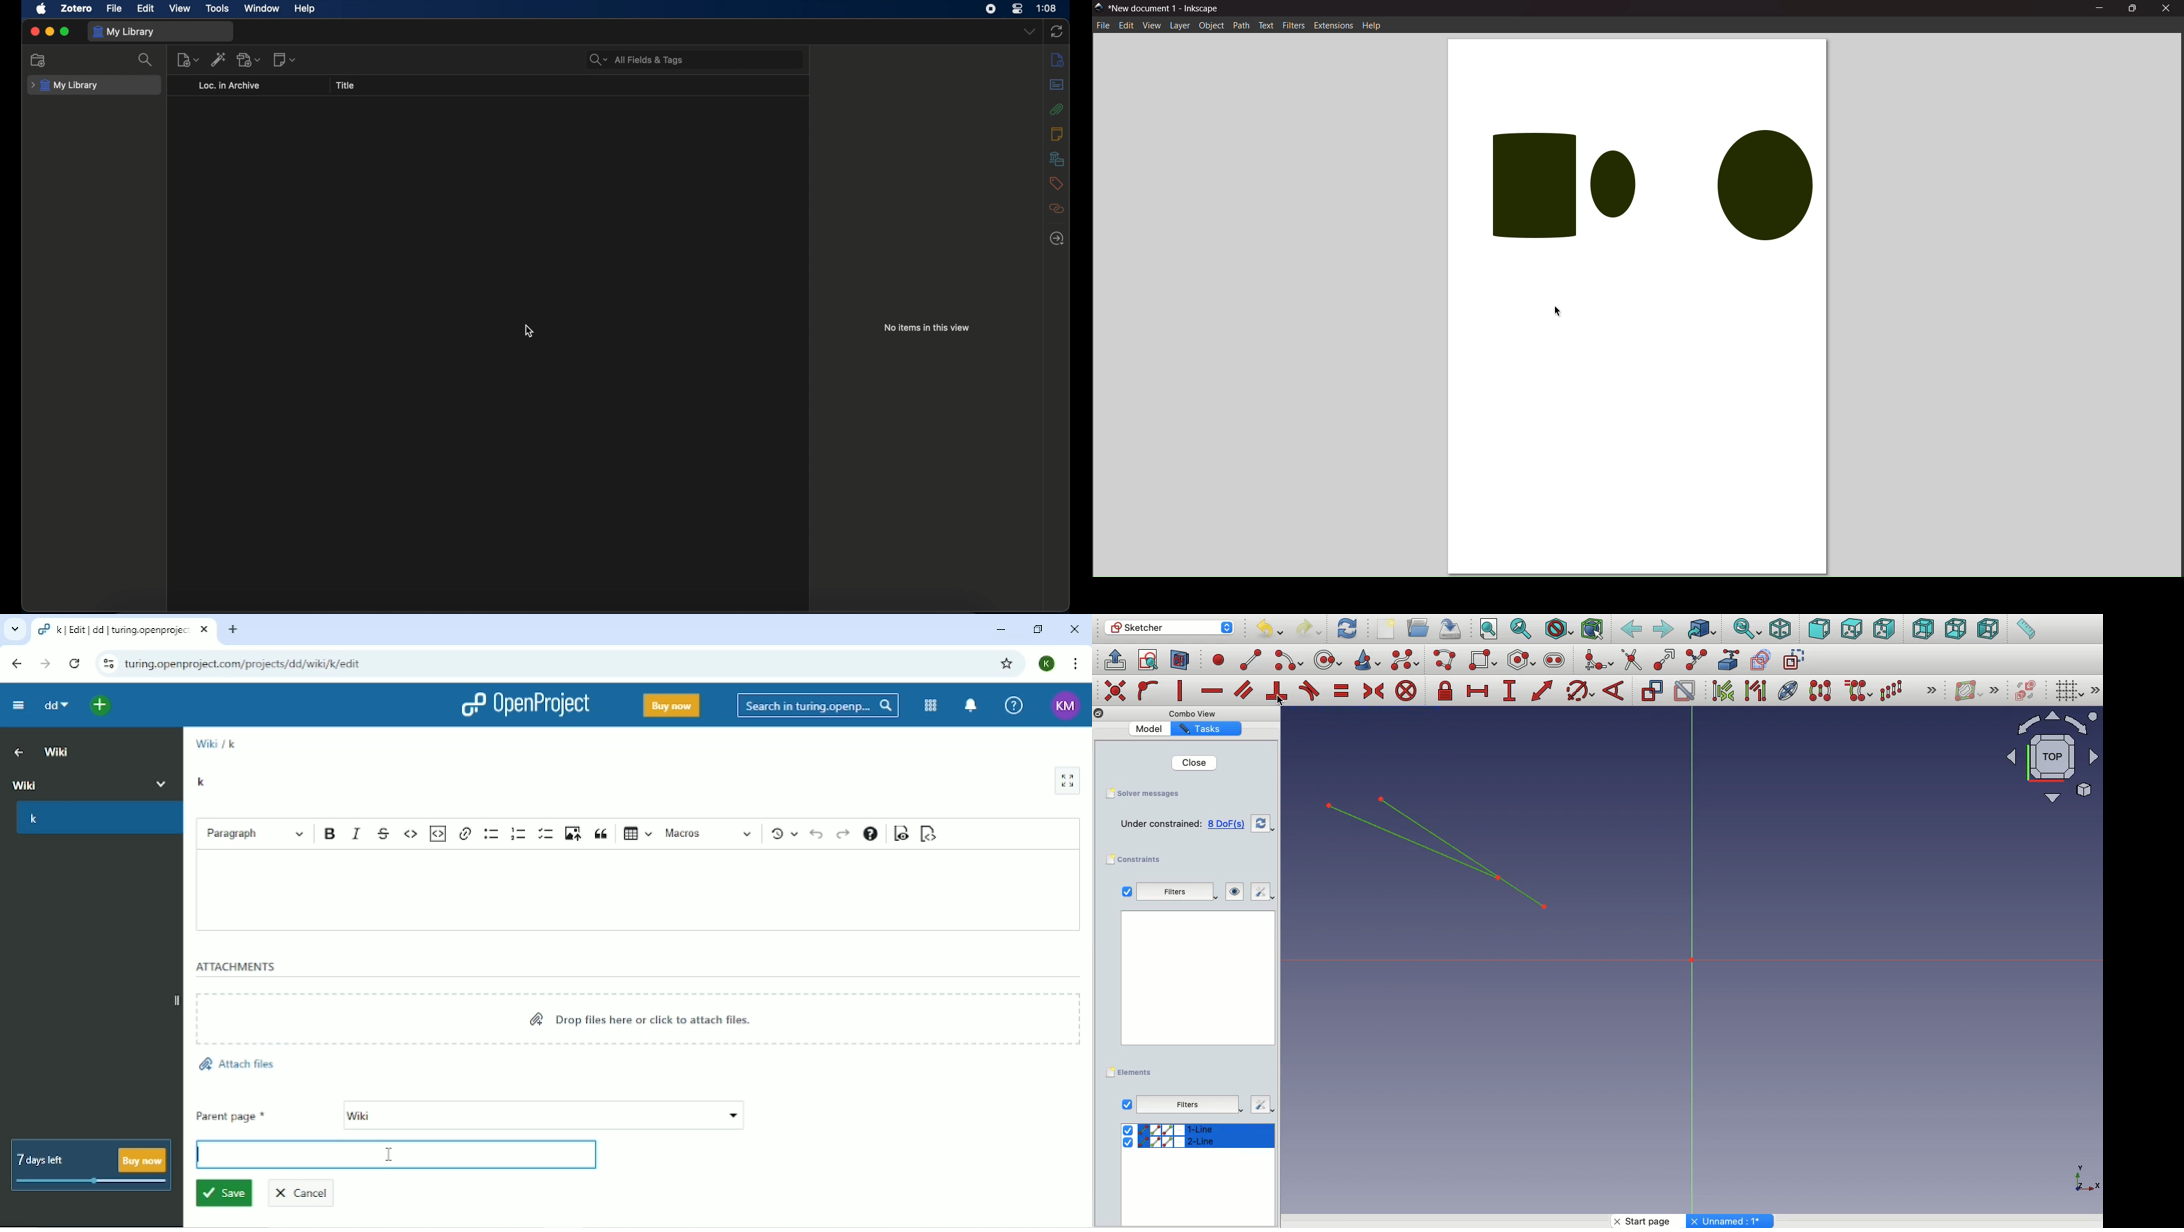 The width and height of the screenshot is (2184, 1232). What do you see at coordinates (390, 1152) in the screenshot?
I see `Cursor` at bounding box center [390, 1152].